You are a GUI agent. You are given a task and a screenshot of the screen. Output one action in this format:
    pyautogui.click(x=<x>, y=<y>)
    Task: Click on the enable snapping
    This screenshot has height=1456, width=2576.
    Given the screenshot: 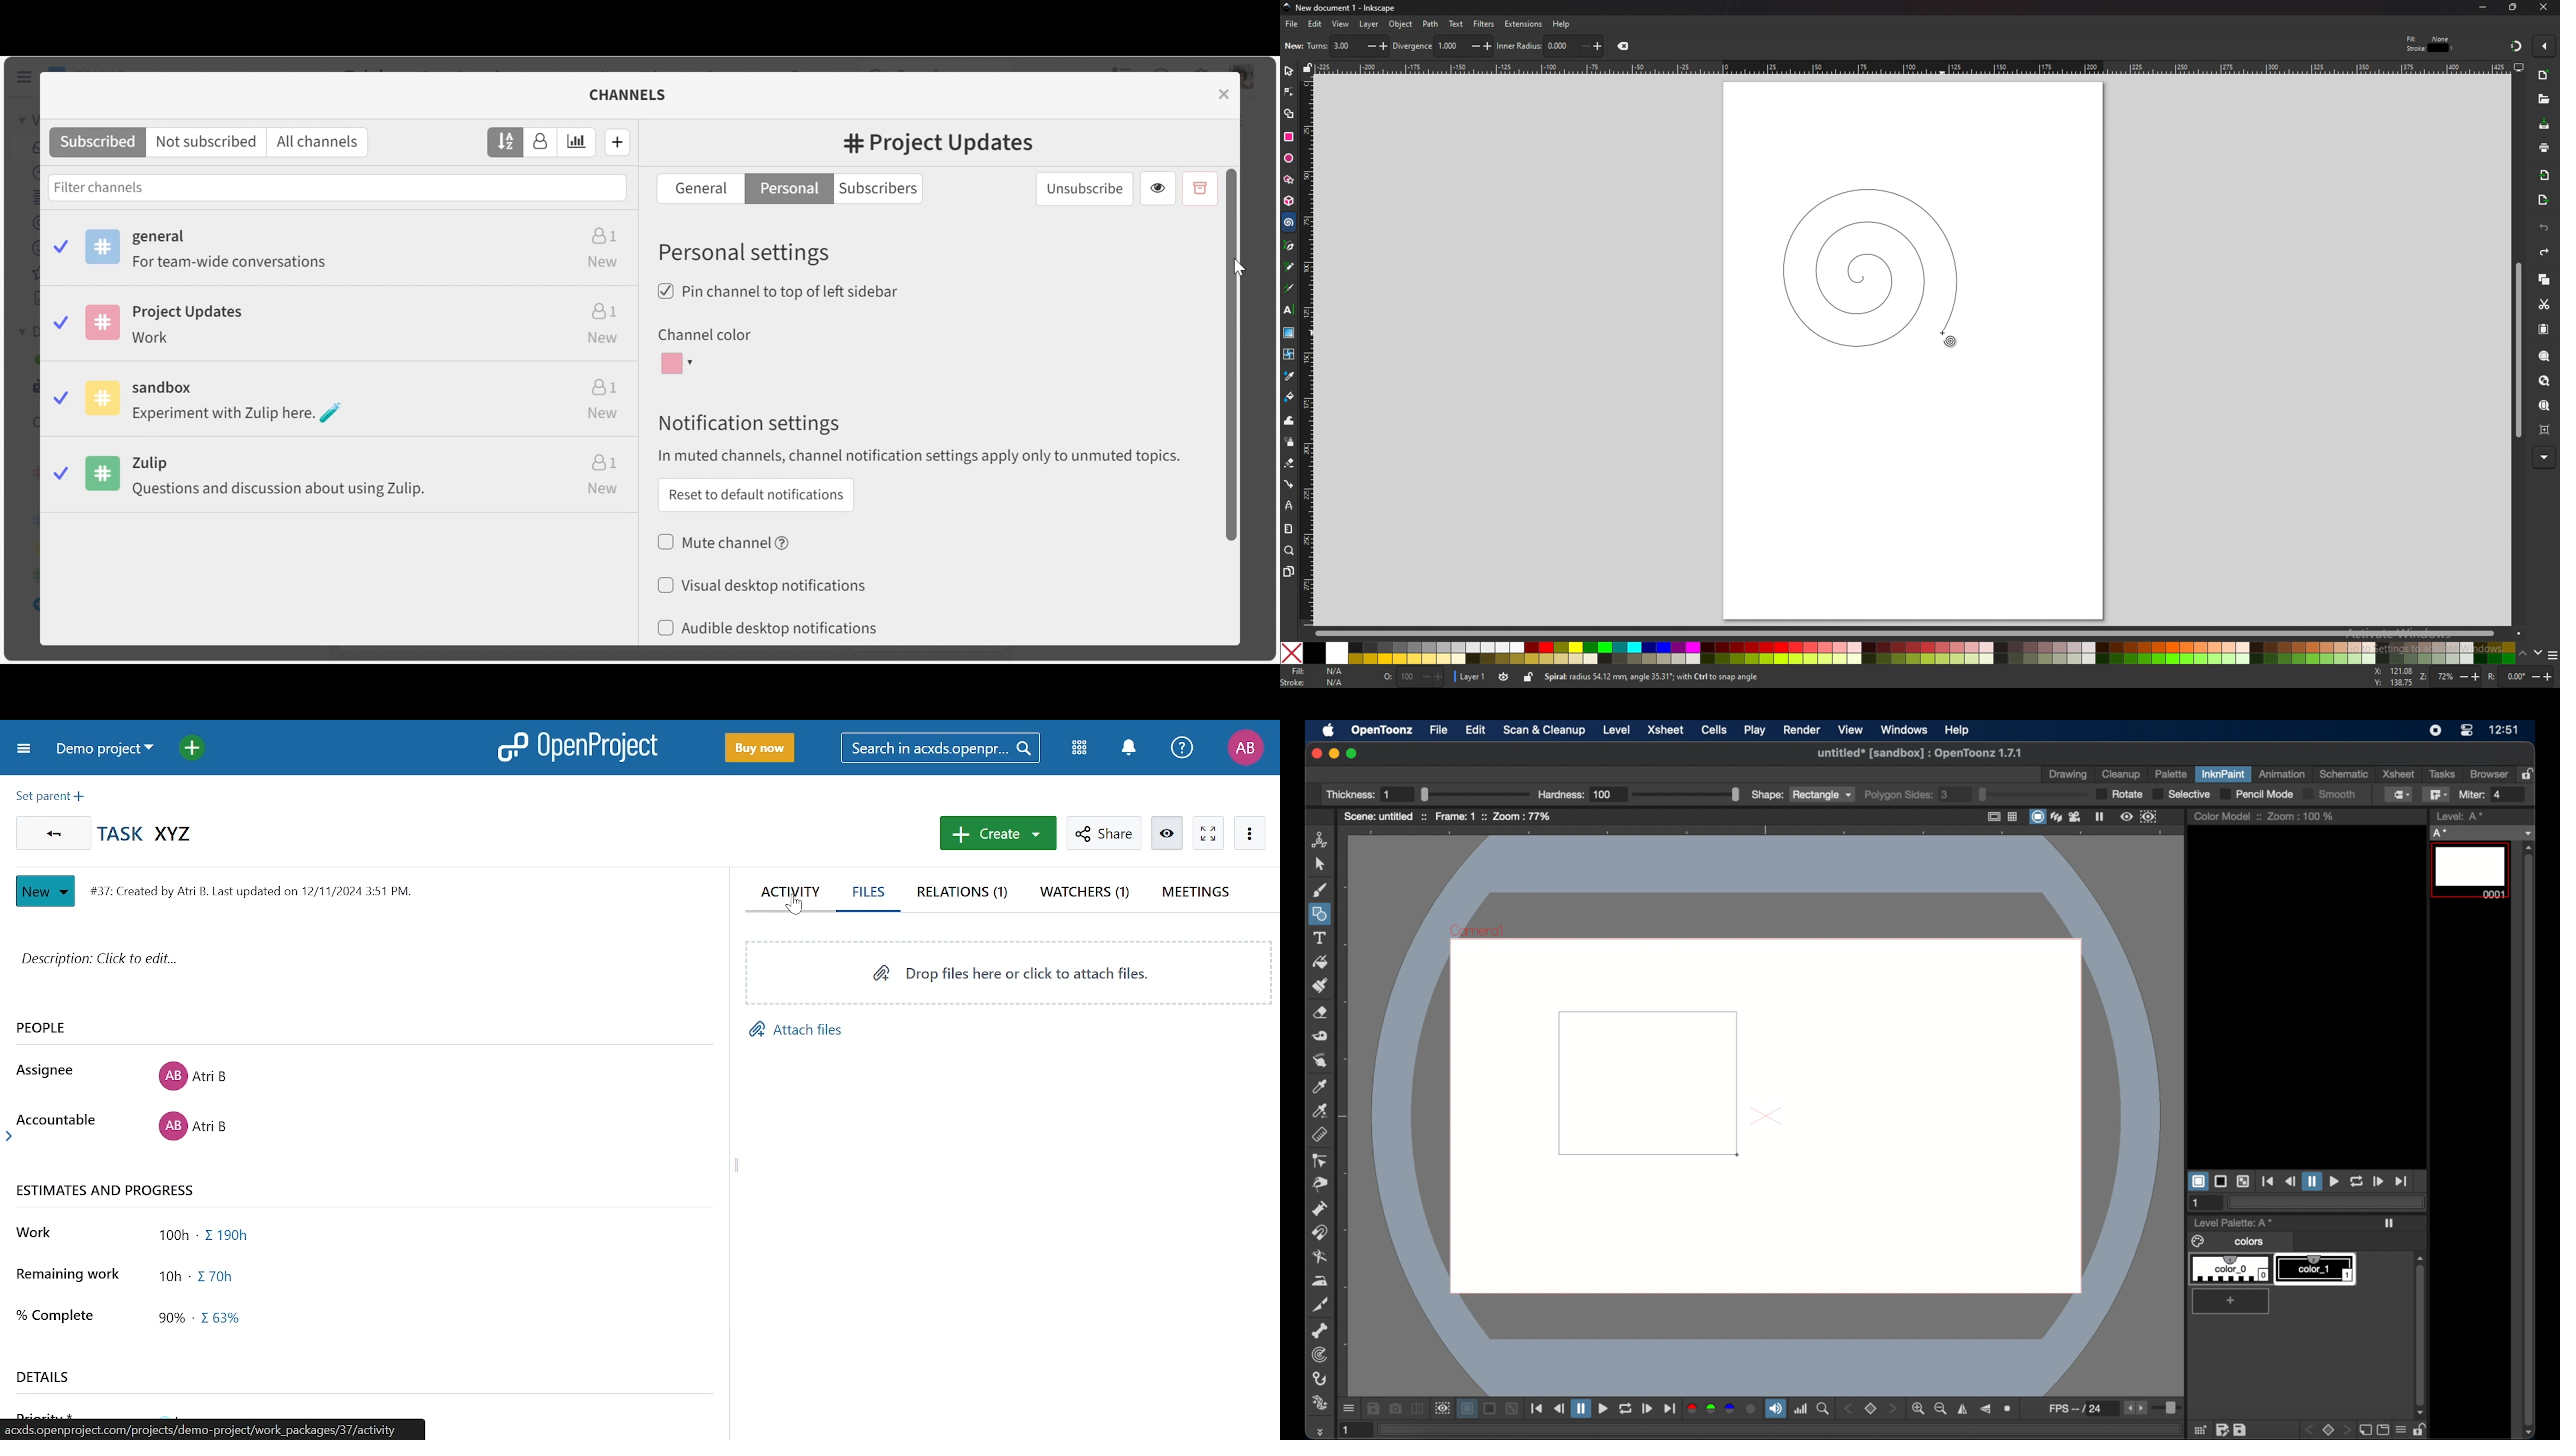 What is the action you would take?
    pyautogui.click(x=2543, y=45)
    